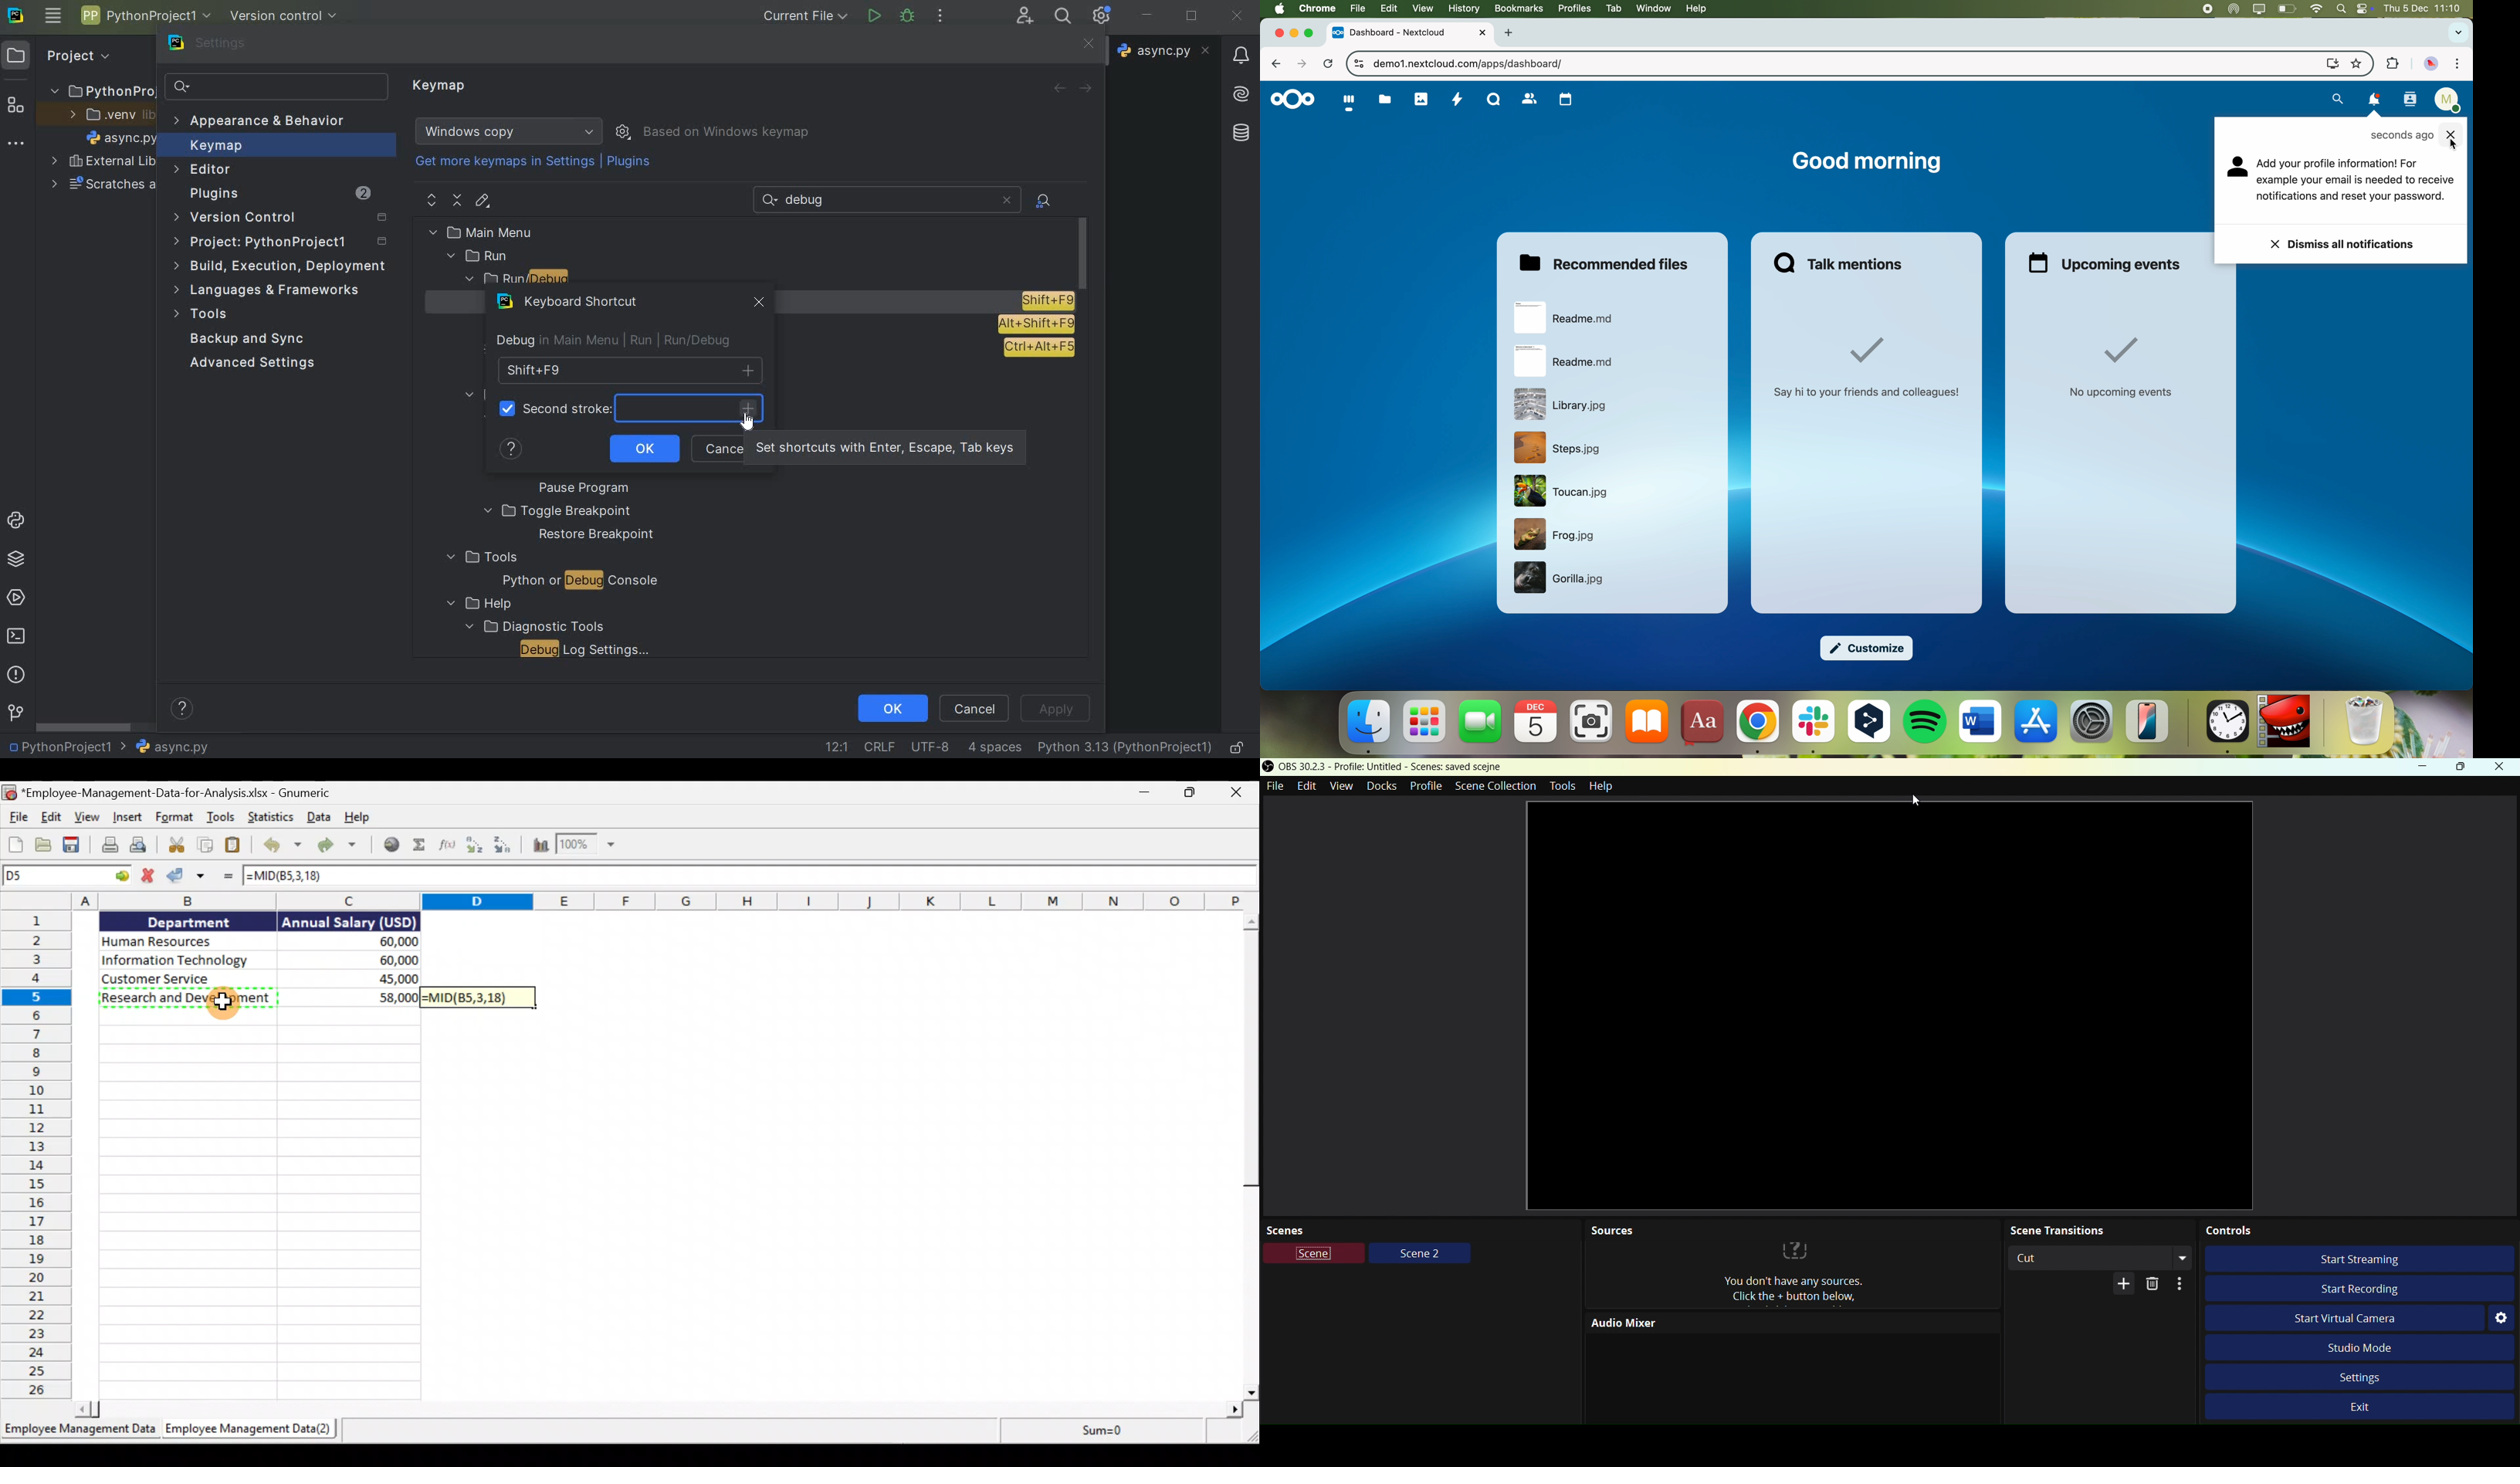 This screenshot has height=1484, width=2520. I want to click on project name, so click(144, 15).